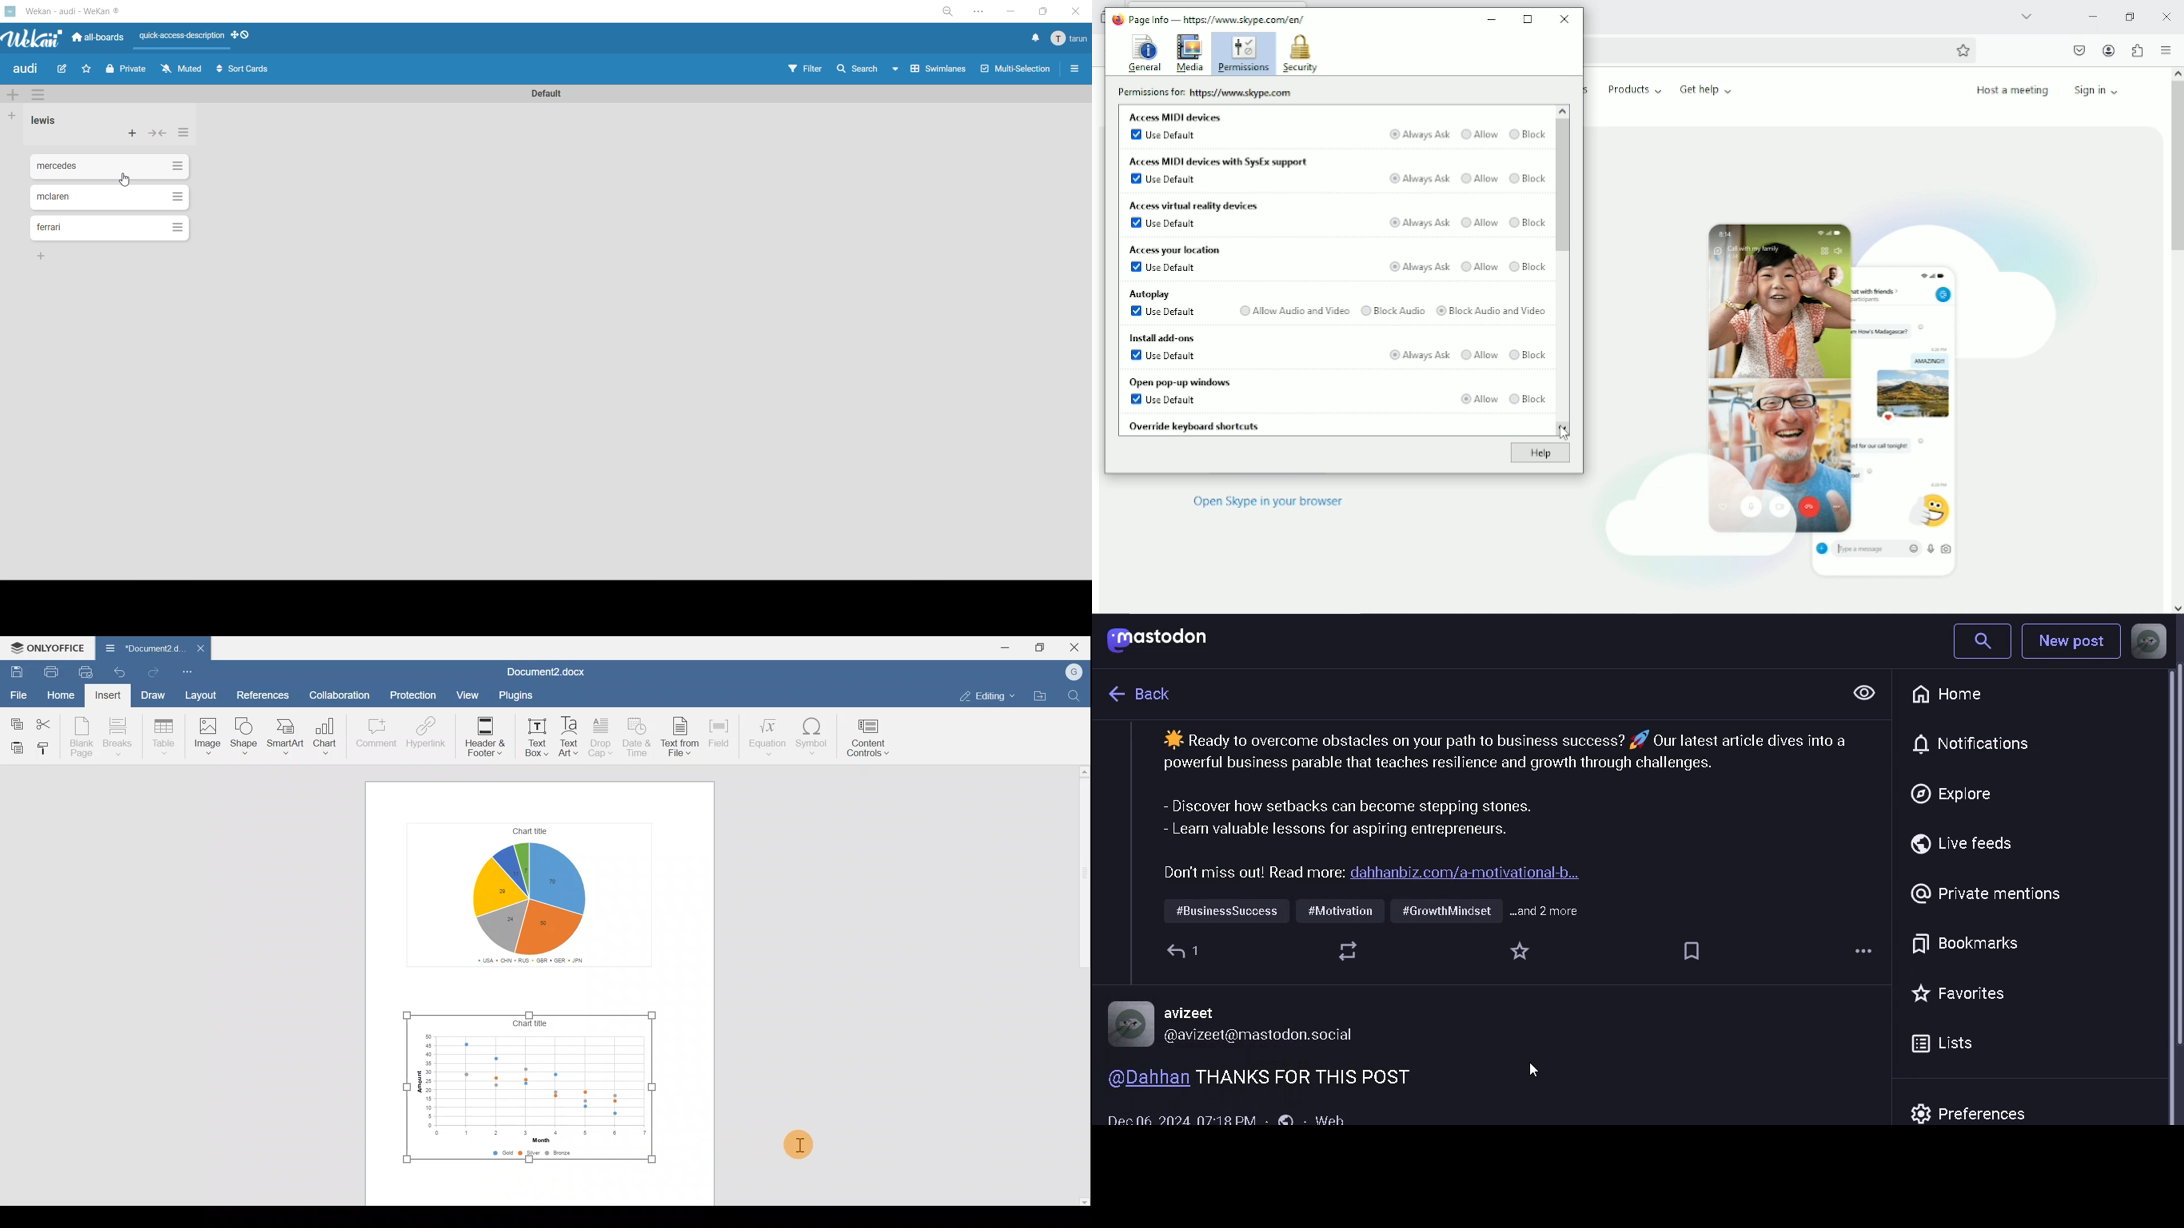 The image size is (2184, 1232). What do you see at coordinates (1131, 1021) in the screenshot?
I see `Profile Picture` at bounding box center [1131, 1021].